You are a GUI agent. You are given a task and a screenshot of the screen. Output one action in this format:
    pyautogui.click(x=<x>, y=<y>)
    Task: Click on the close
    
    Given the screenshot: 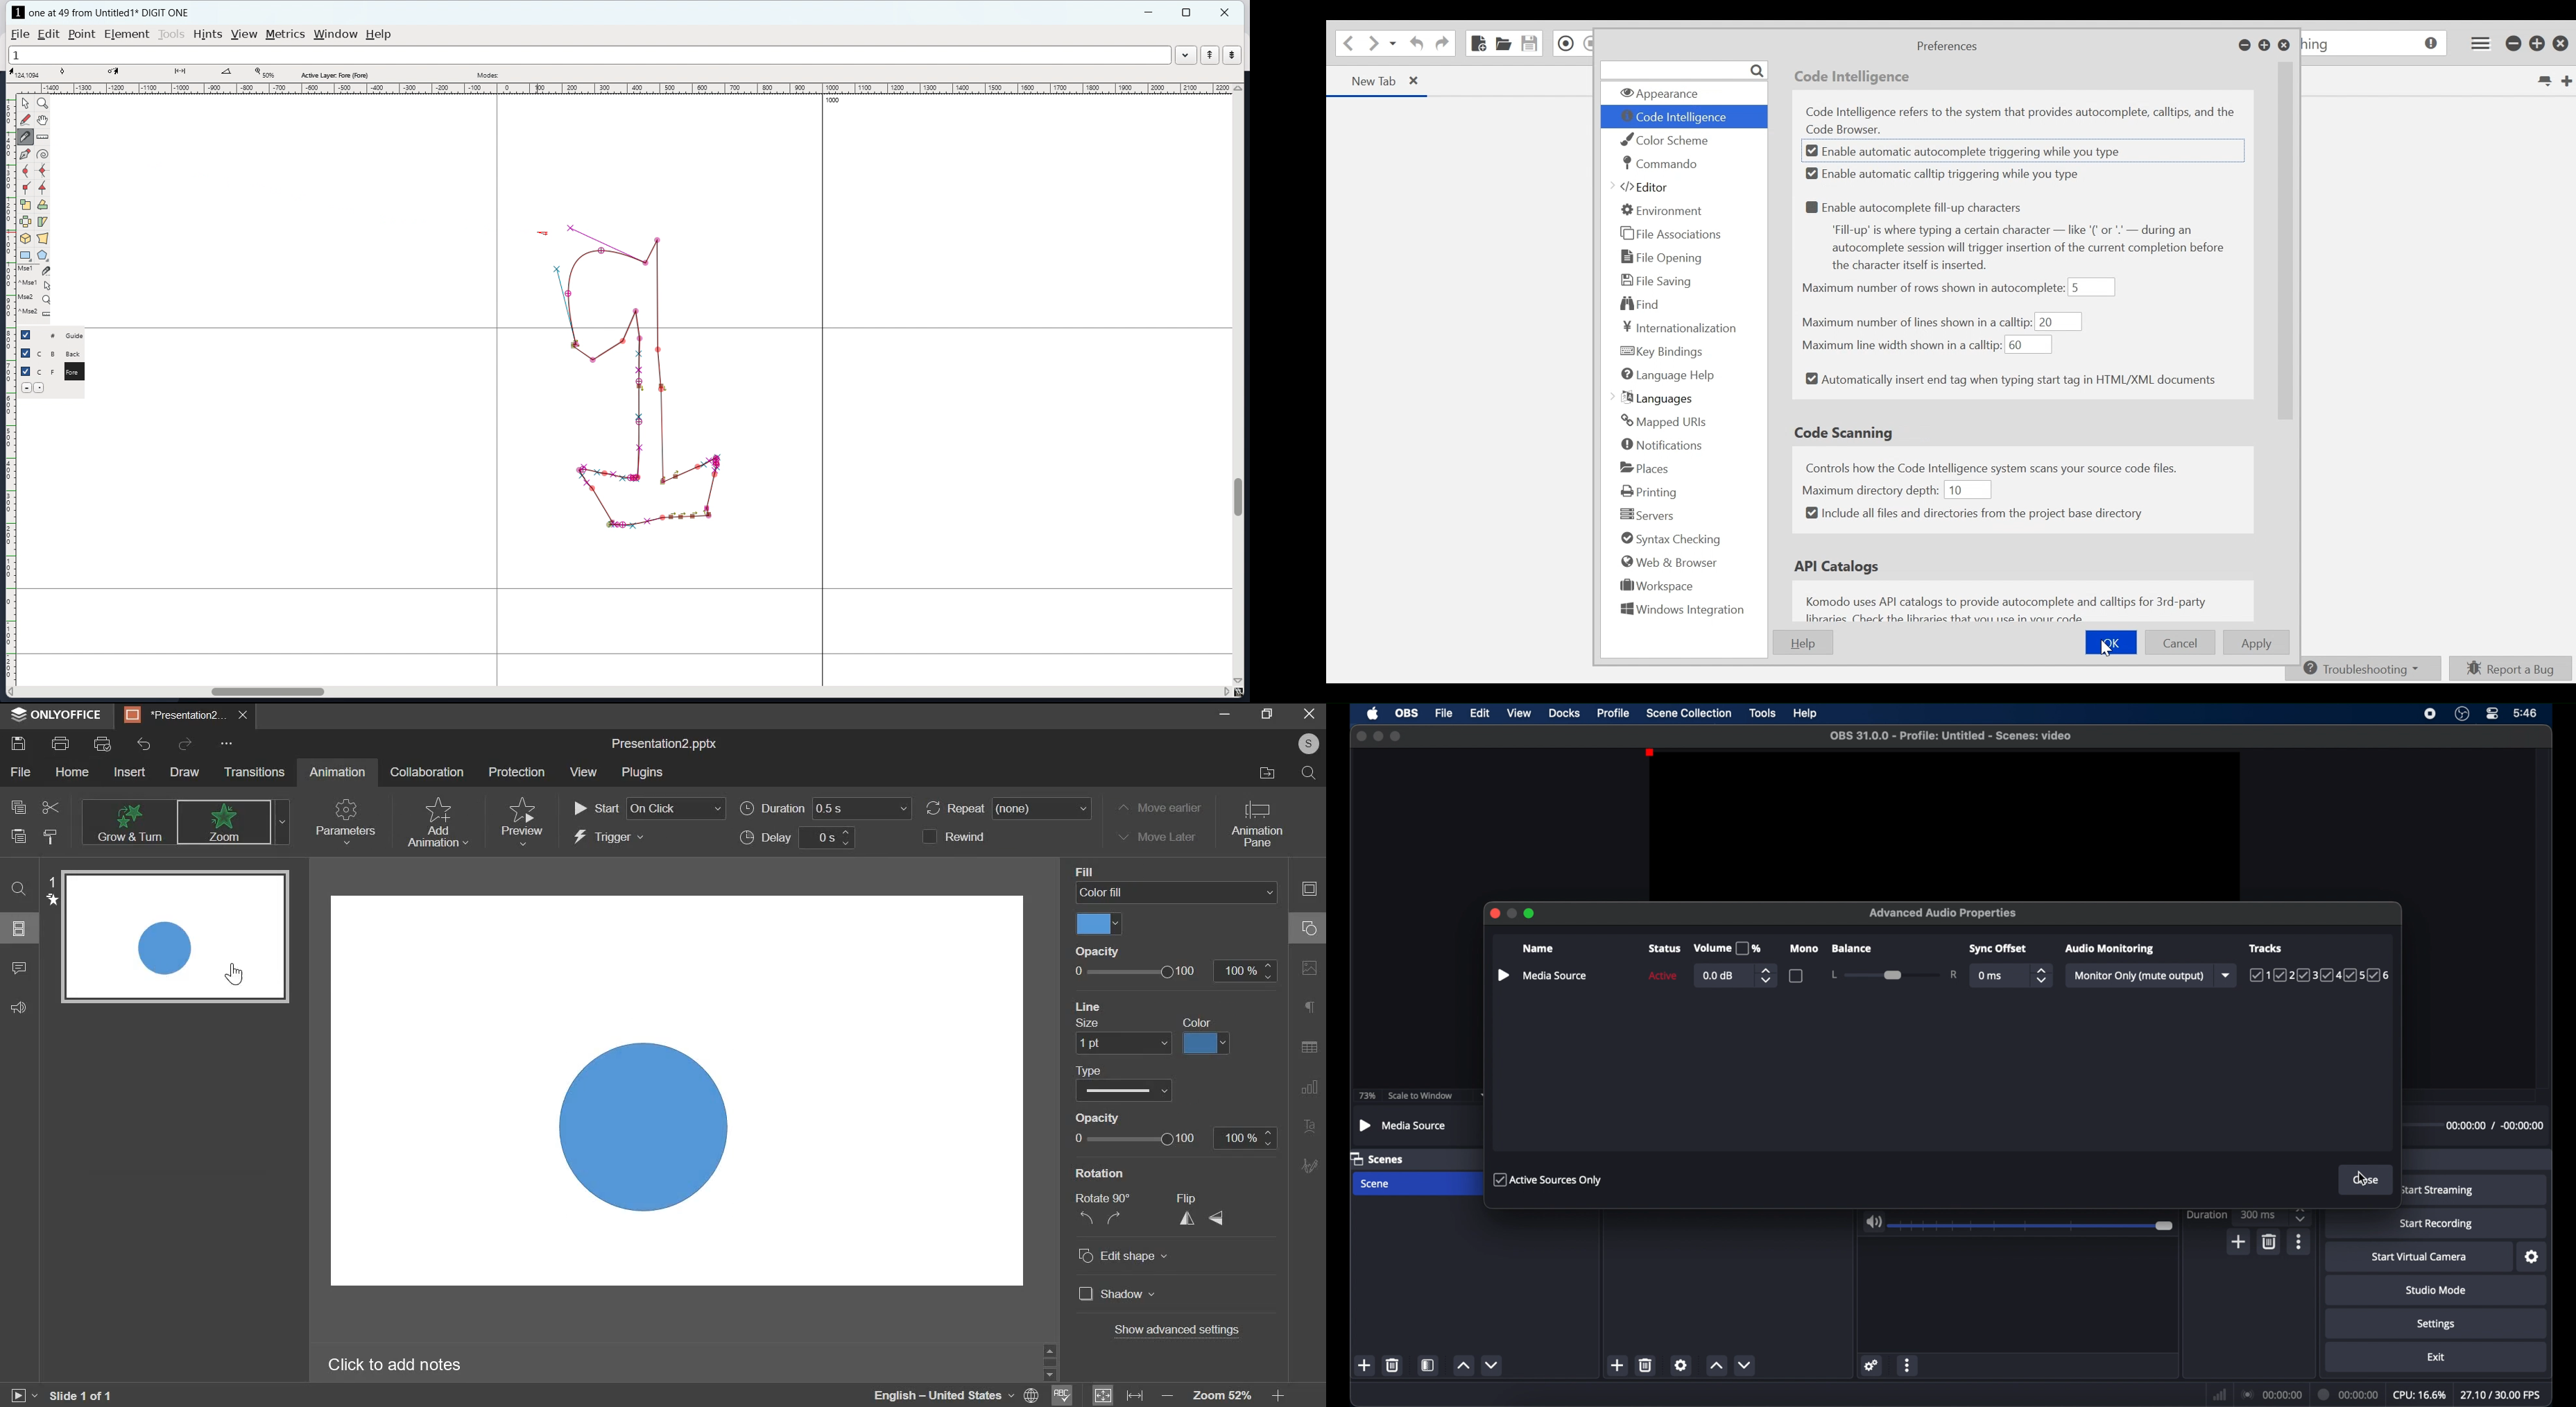 What is the action you would take?
    pyautogui.click(x=1361, y=736)
    